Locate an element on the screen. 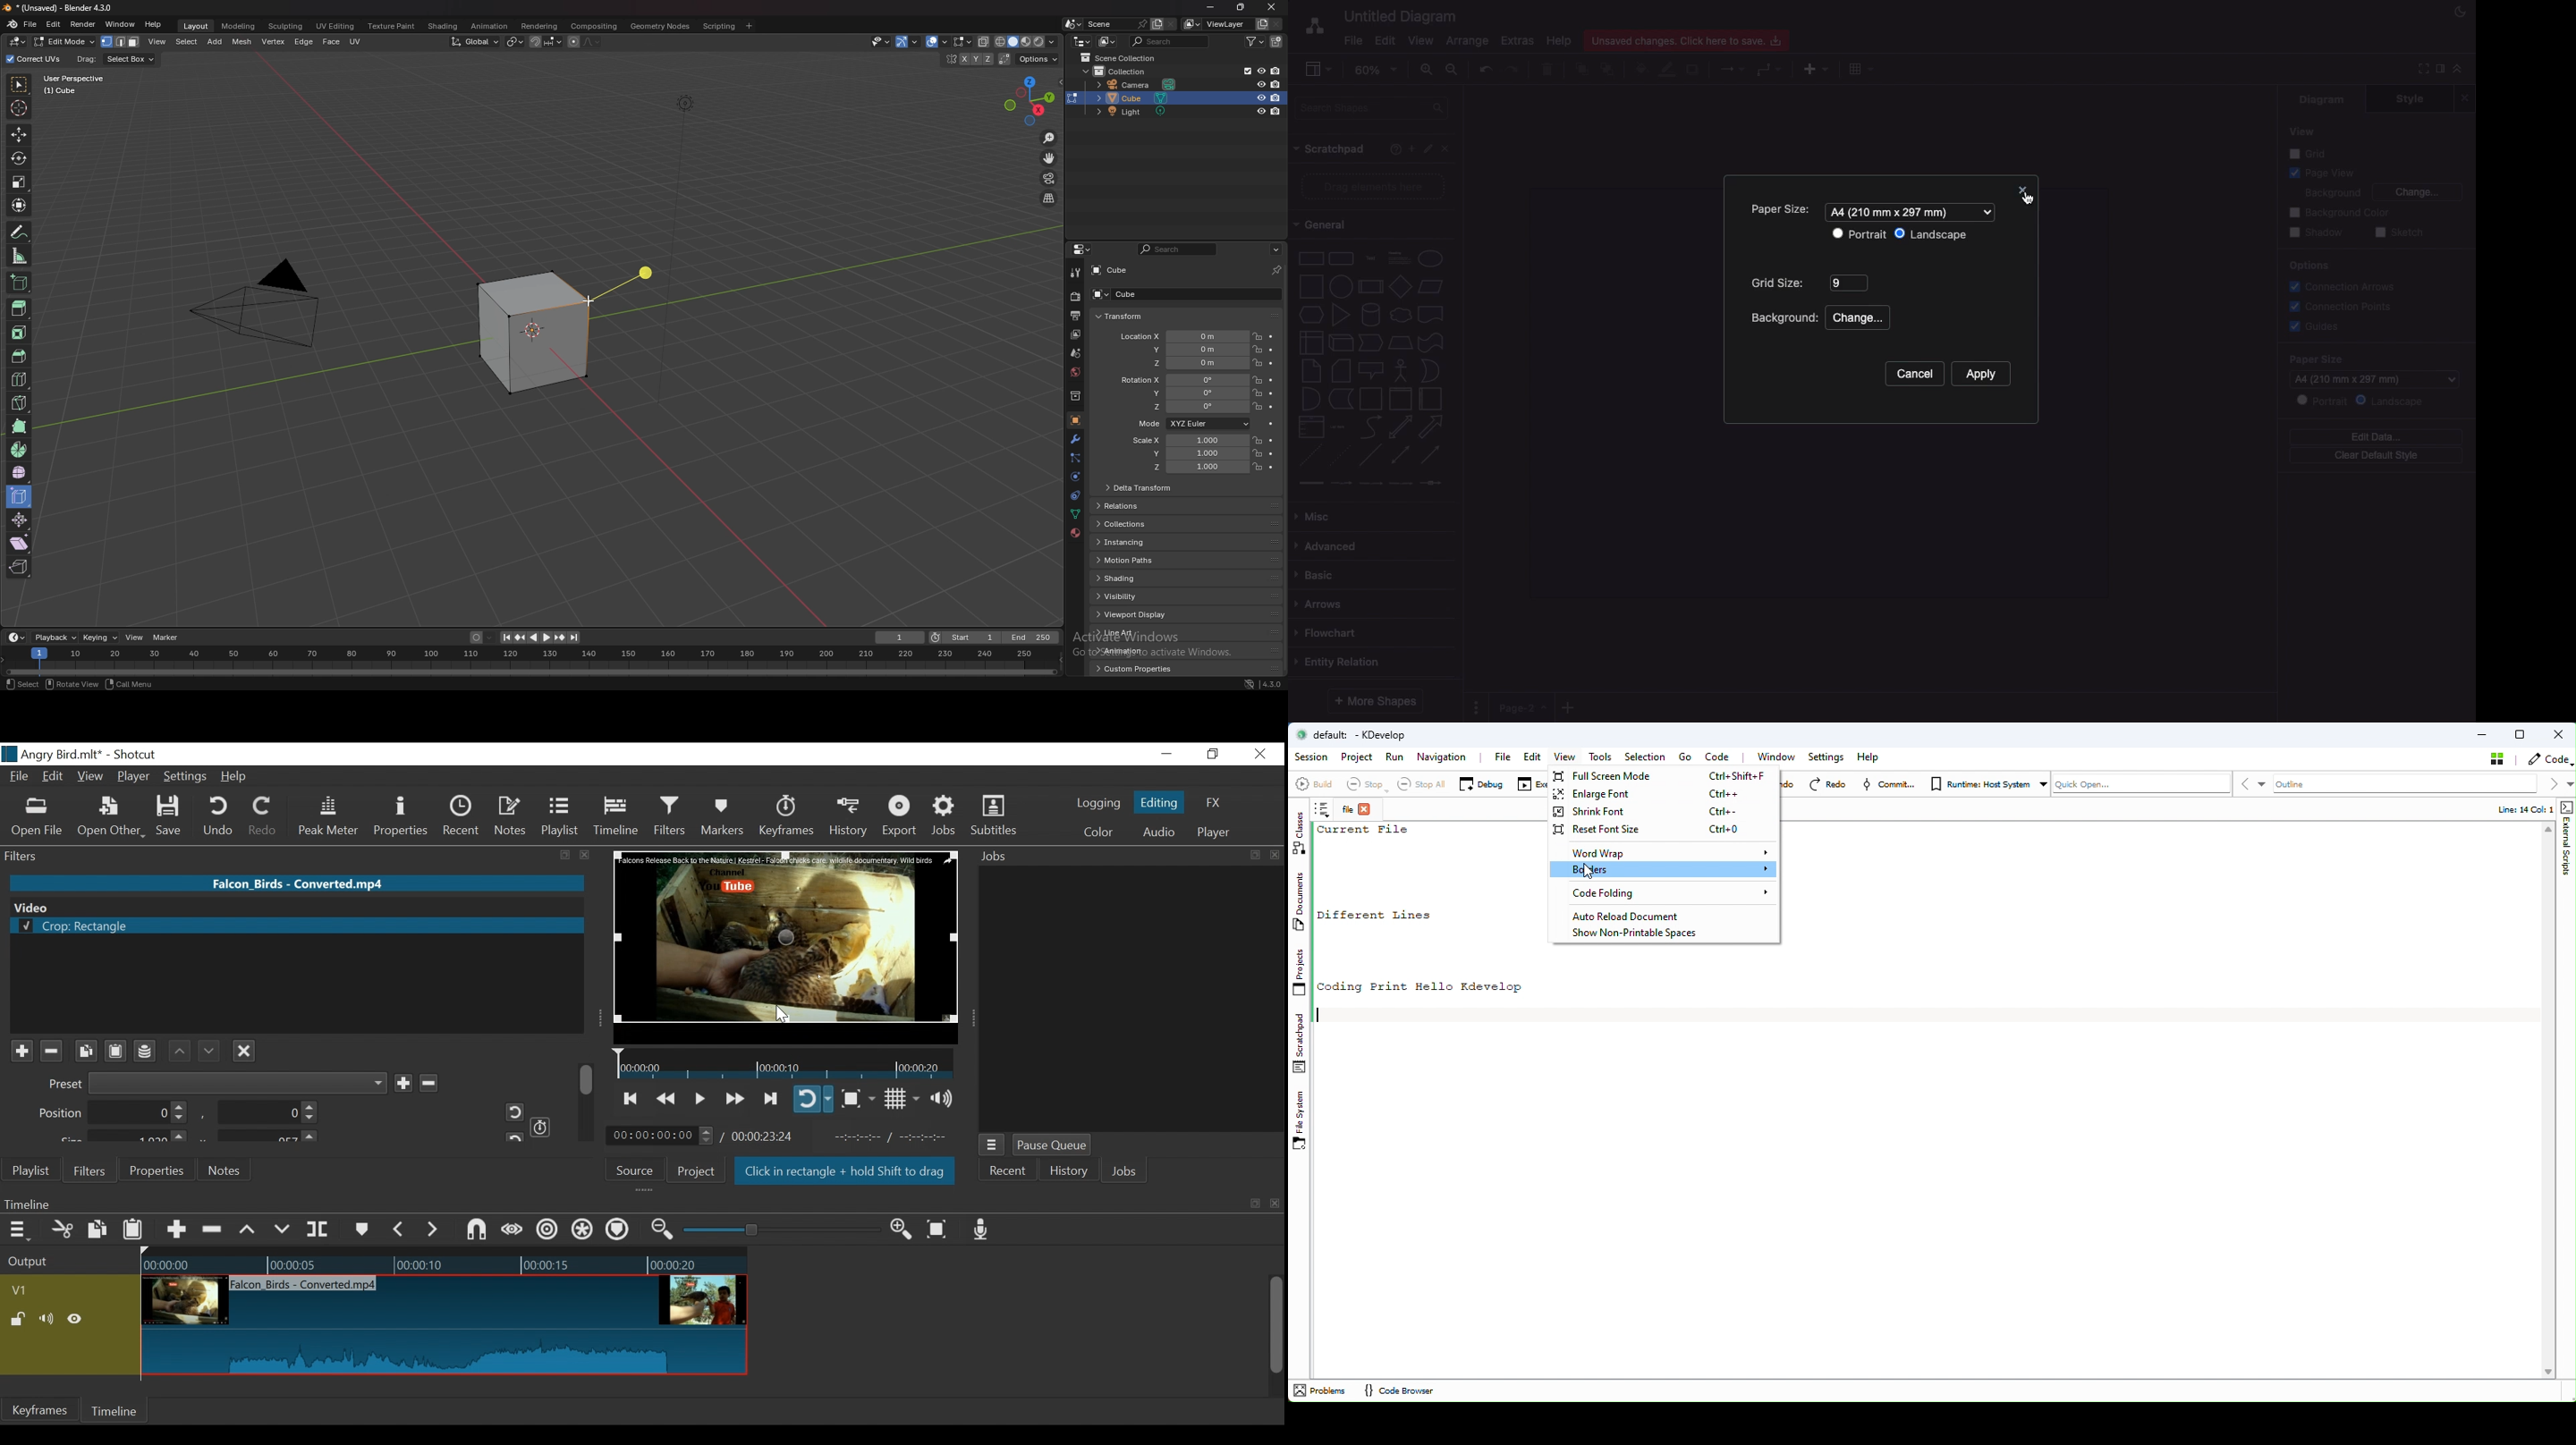 The height and width of the screenshot is (1456, 2576). Code is located at coordinates (2548, 759).